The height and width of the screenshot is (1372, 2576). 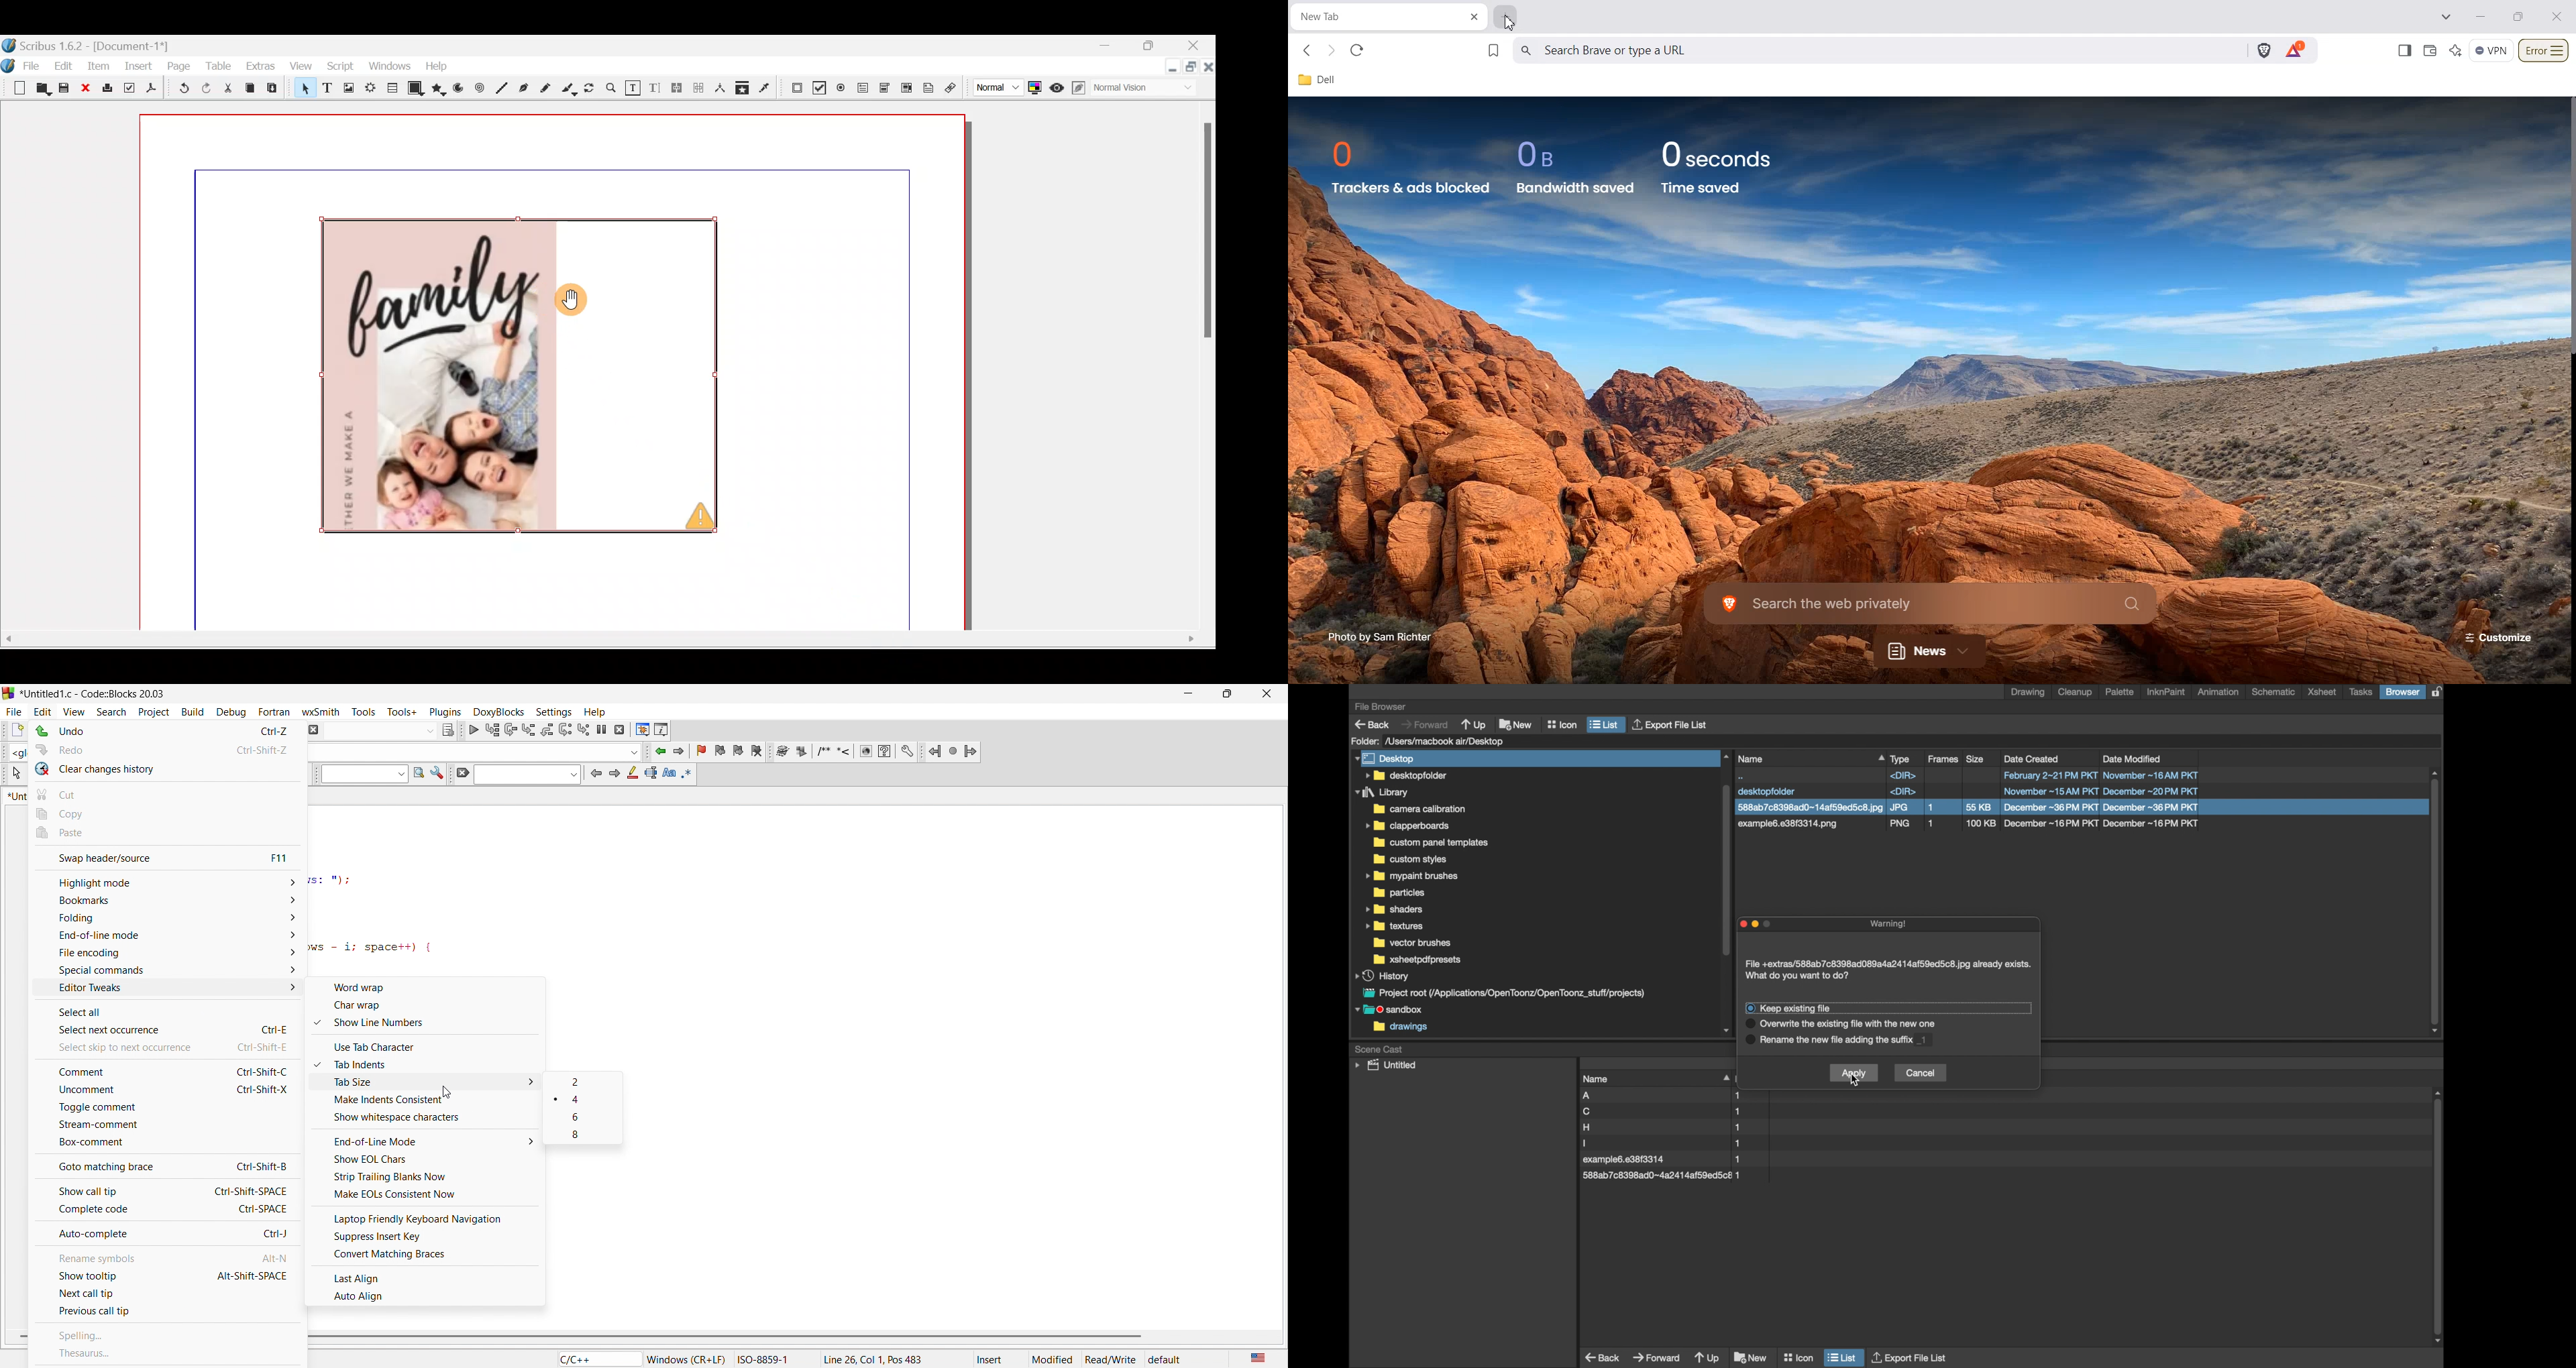 What do you see at coordinates (509, 886) in the screenshot?
I see `code editor` at bounding box center [509, 886].